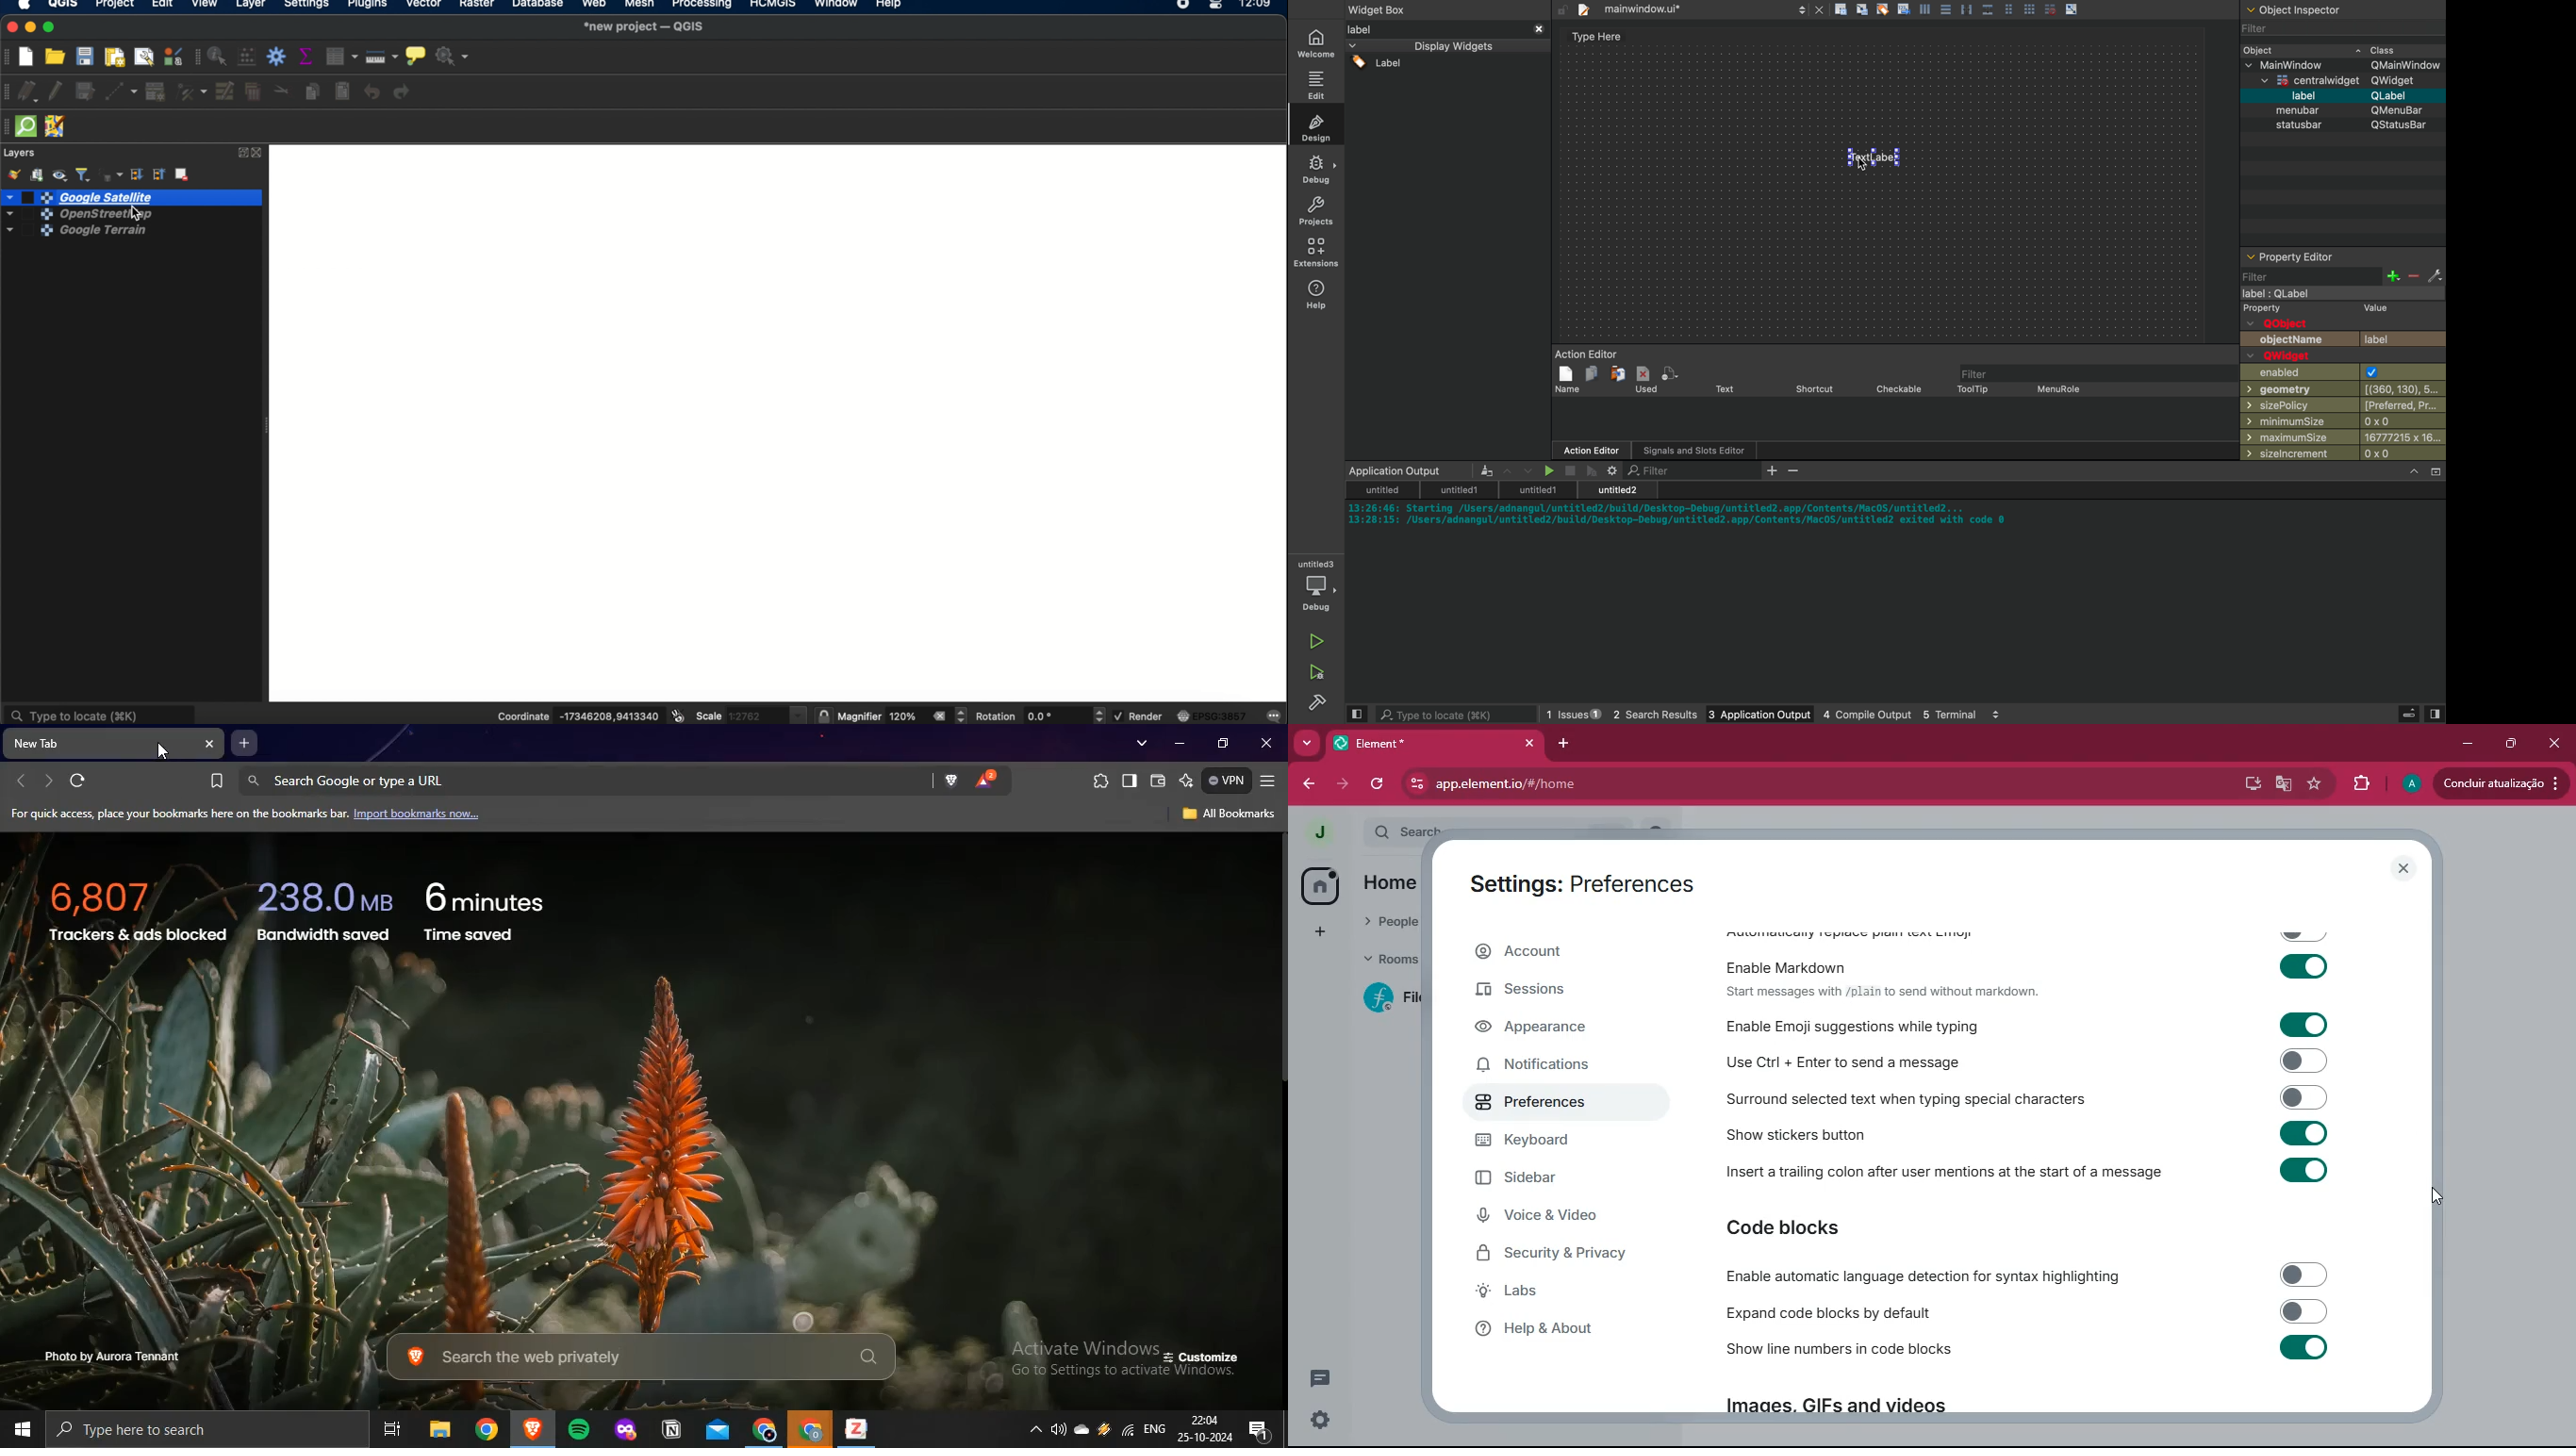 This screenshot has height=1456, width=2576. Describe the element at coordinates (1833, 1405) in the screenshot. I see `Imaaes. GIFs and videos` at that location.